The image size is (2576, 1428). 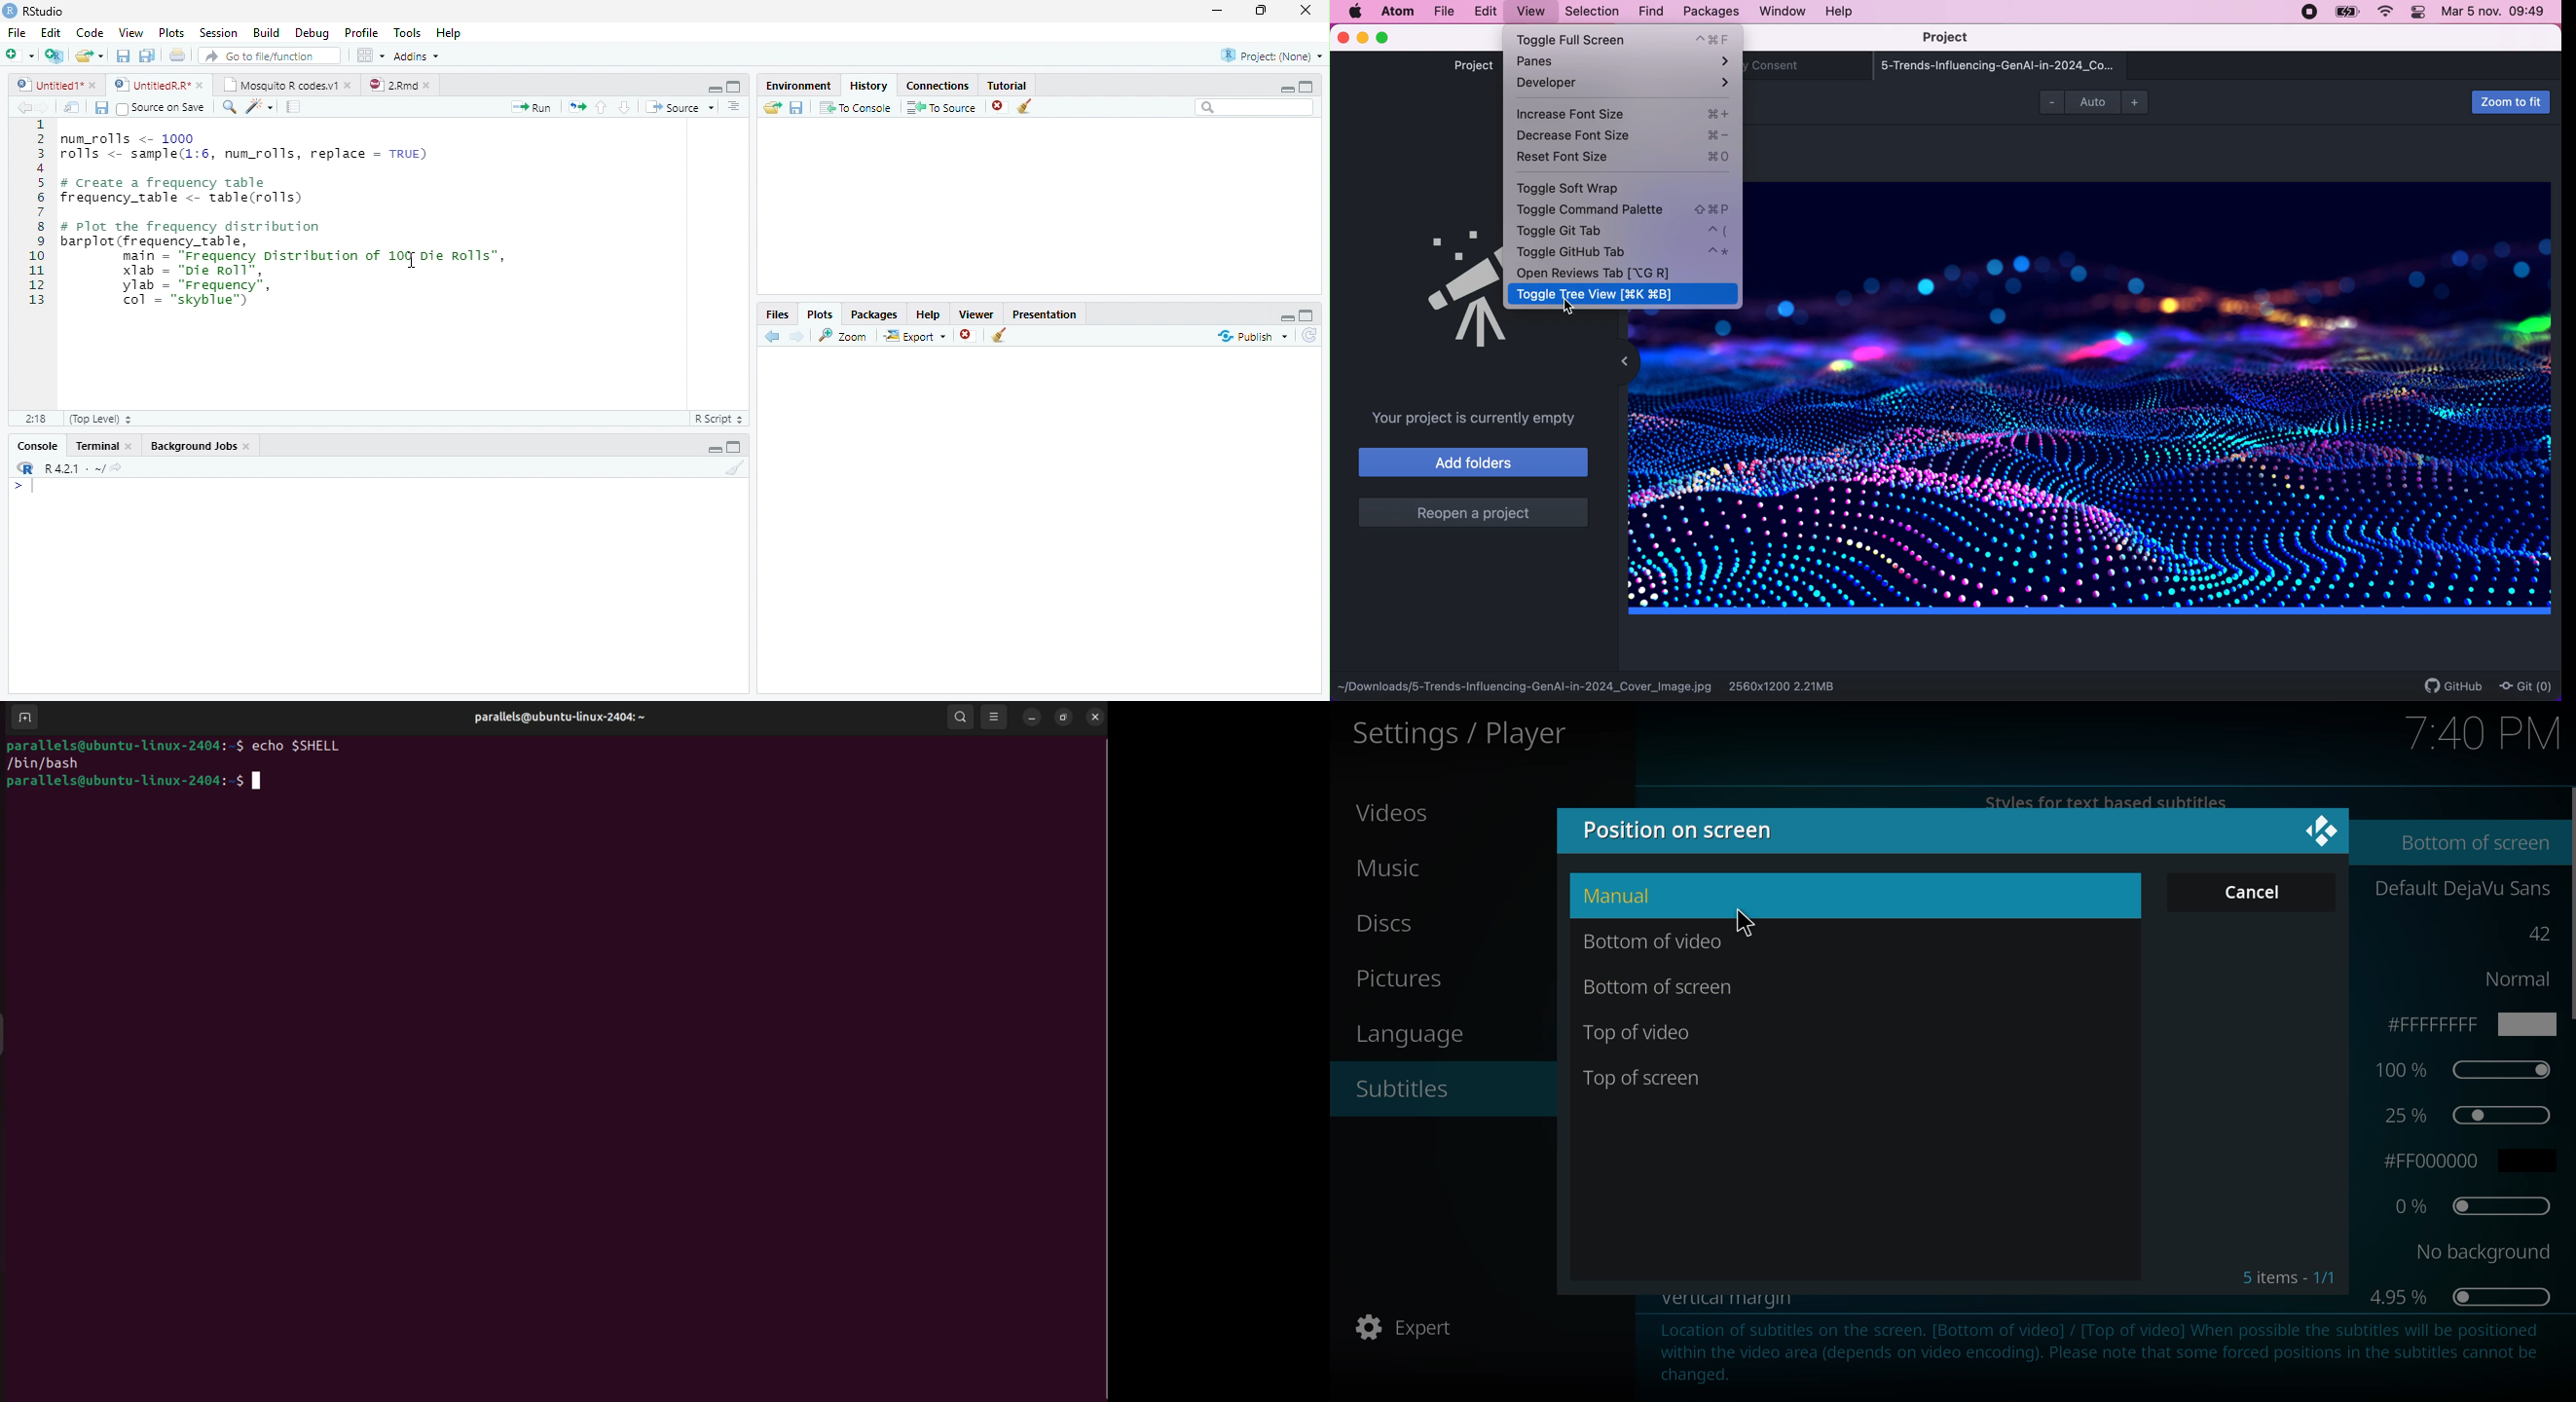 What do you see at coordinates (37, 445) in the screenshot?
I see `Console` at bounding box center [37, 445].